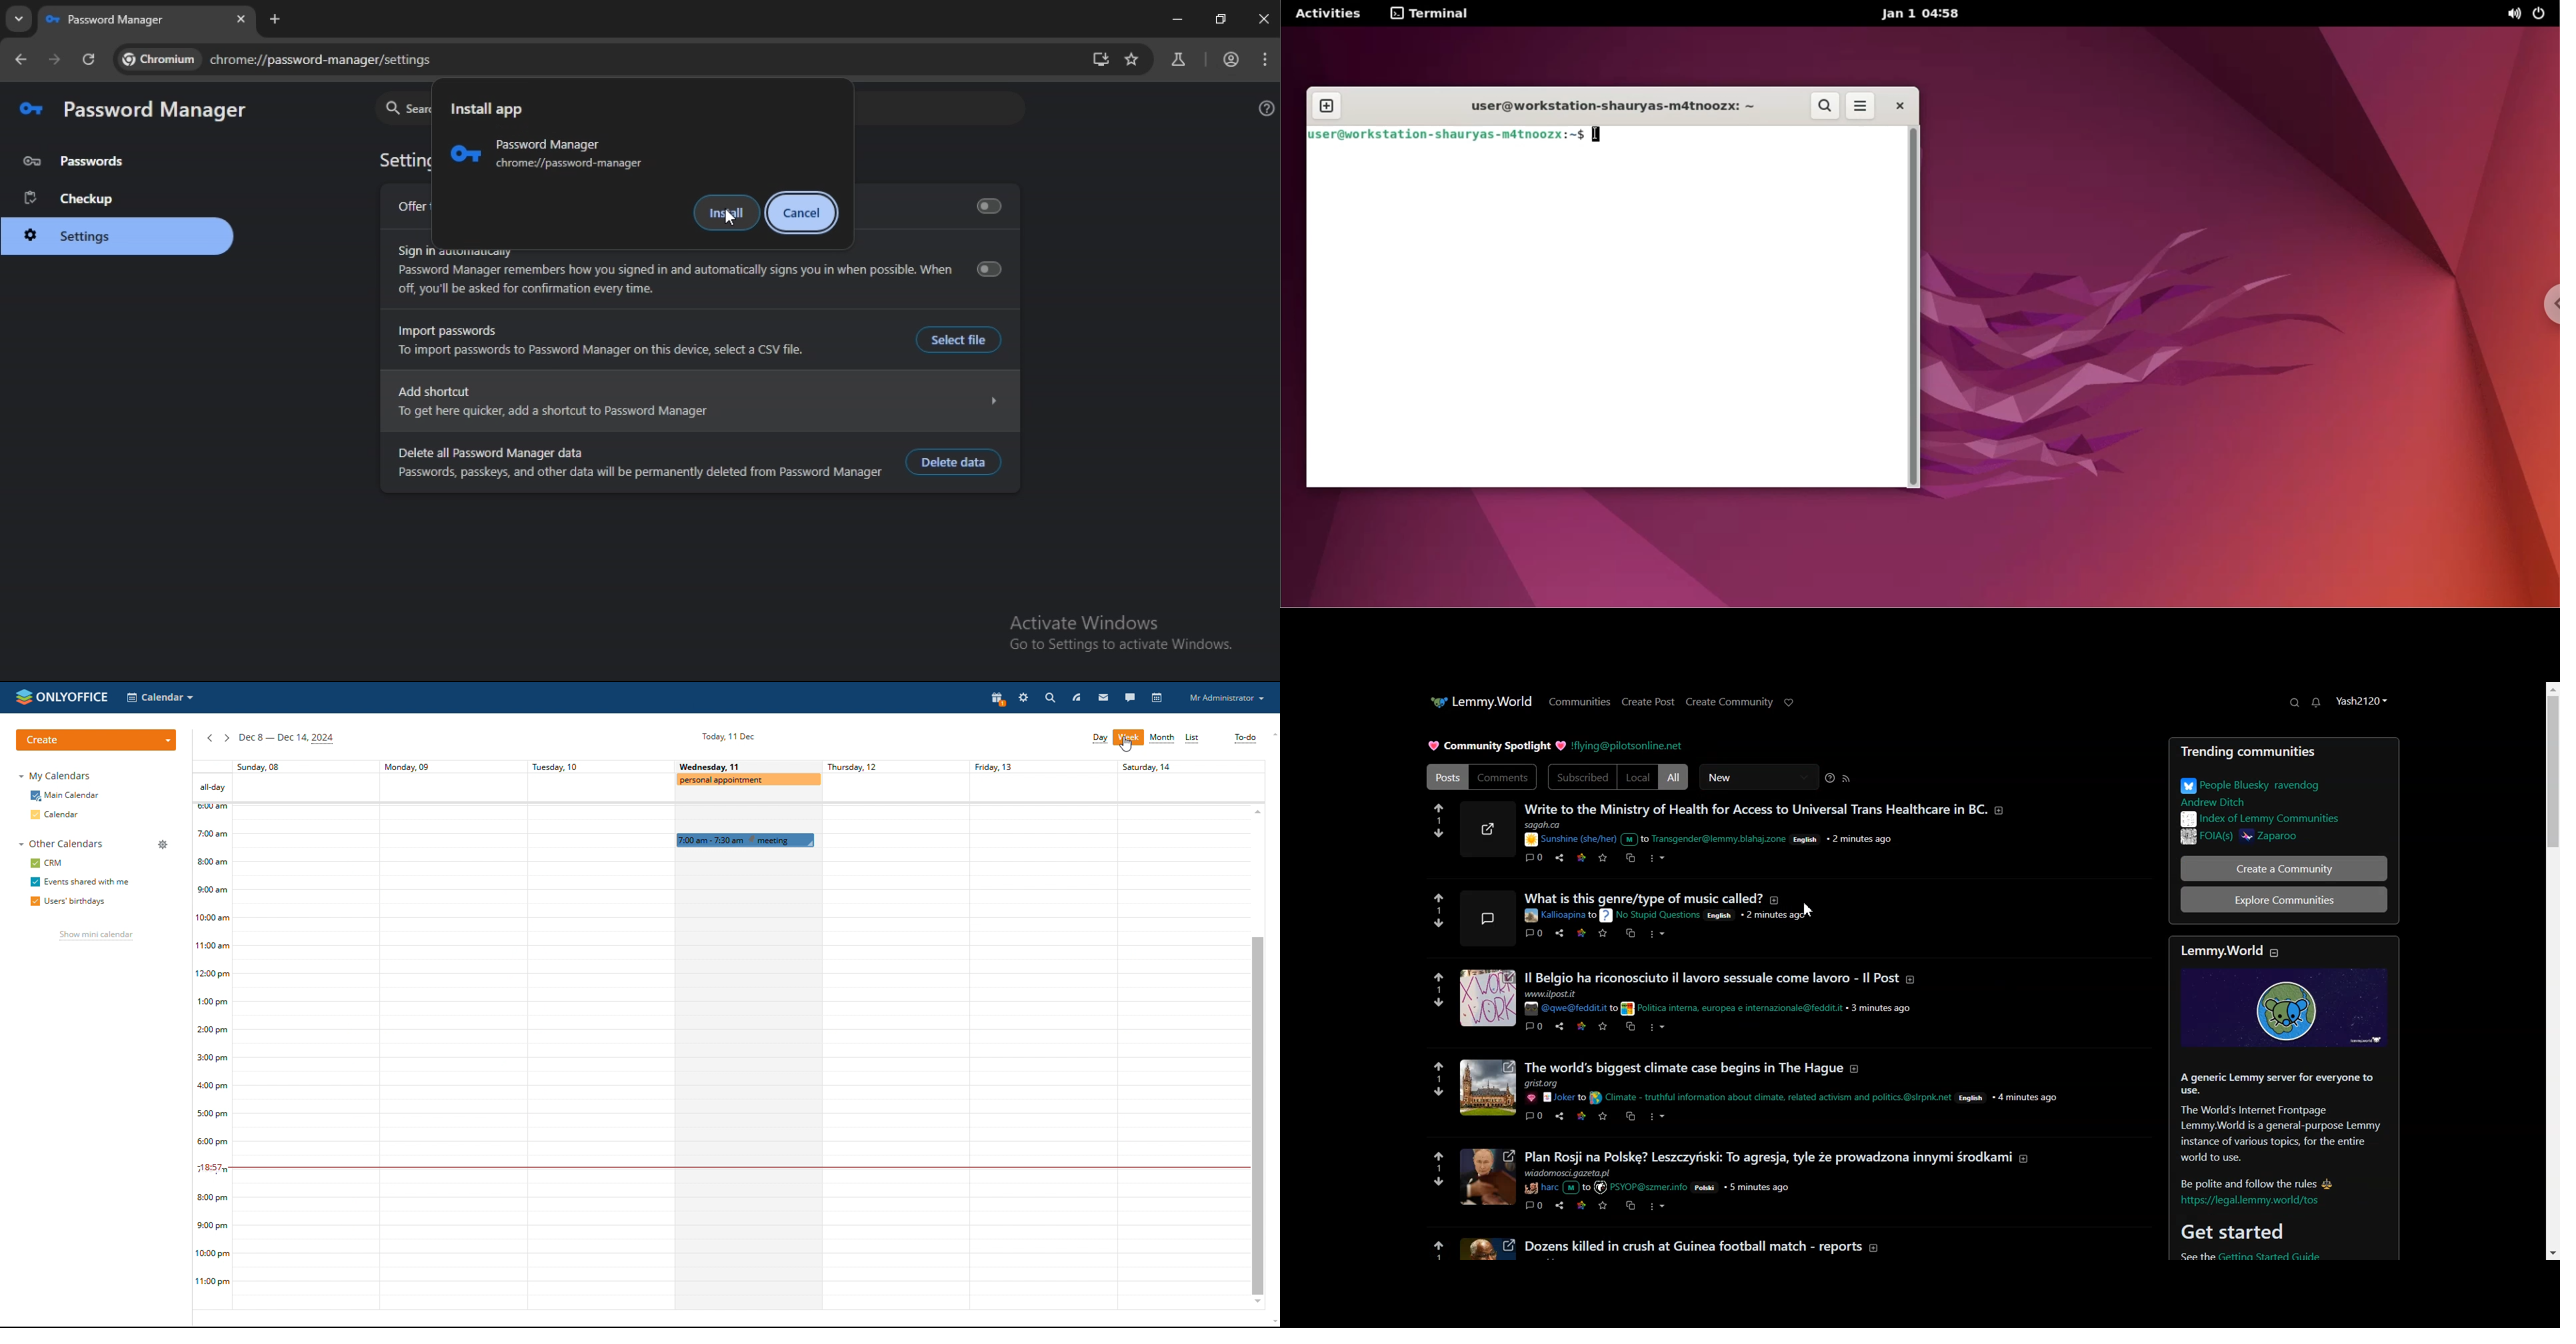  I want to click on 3, so click(1435, 911).